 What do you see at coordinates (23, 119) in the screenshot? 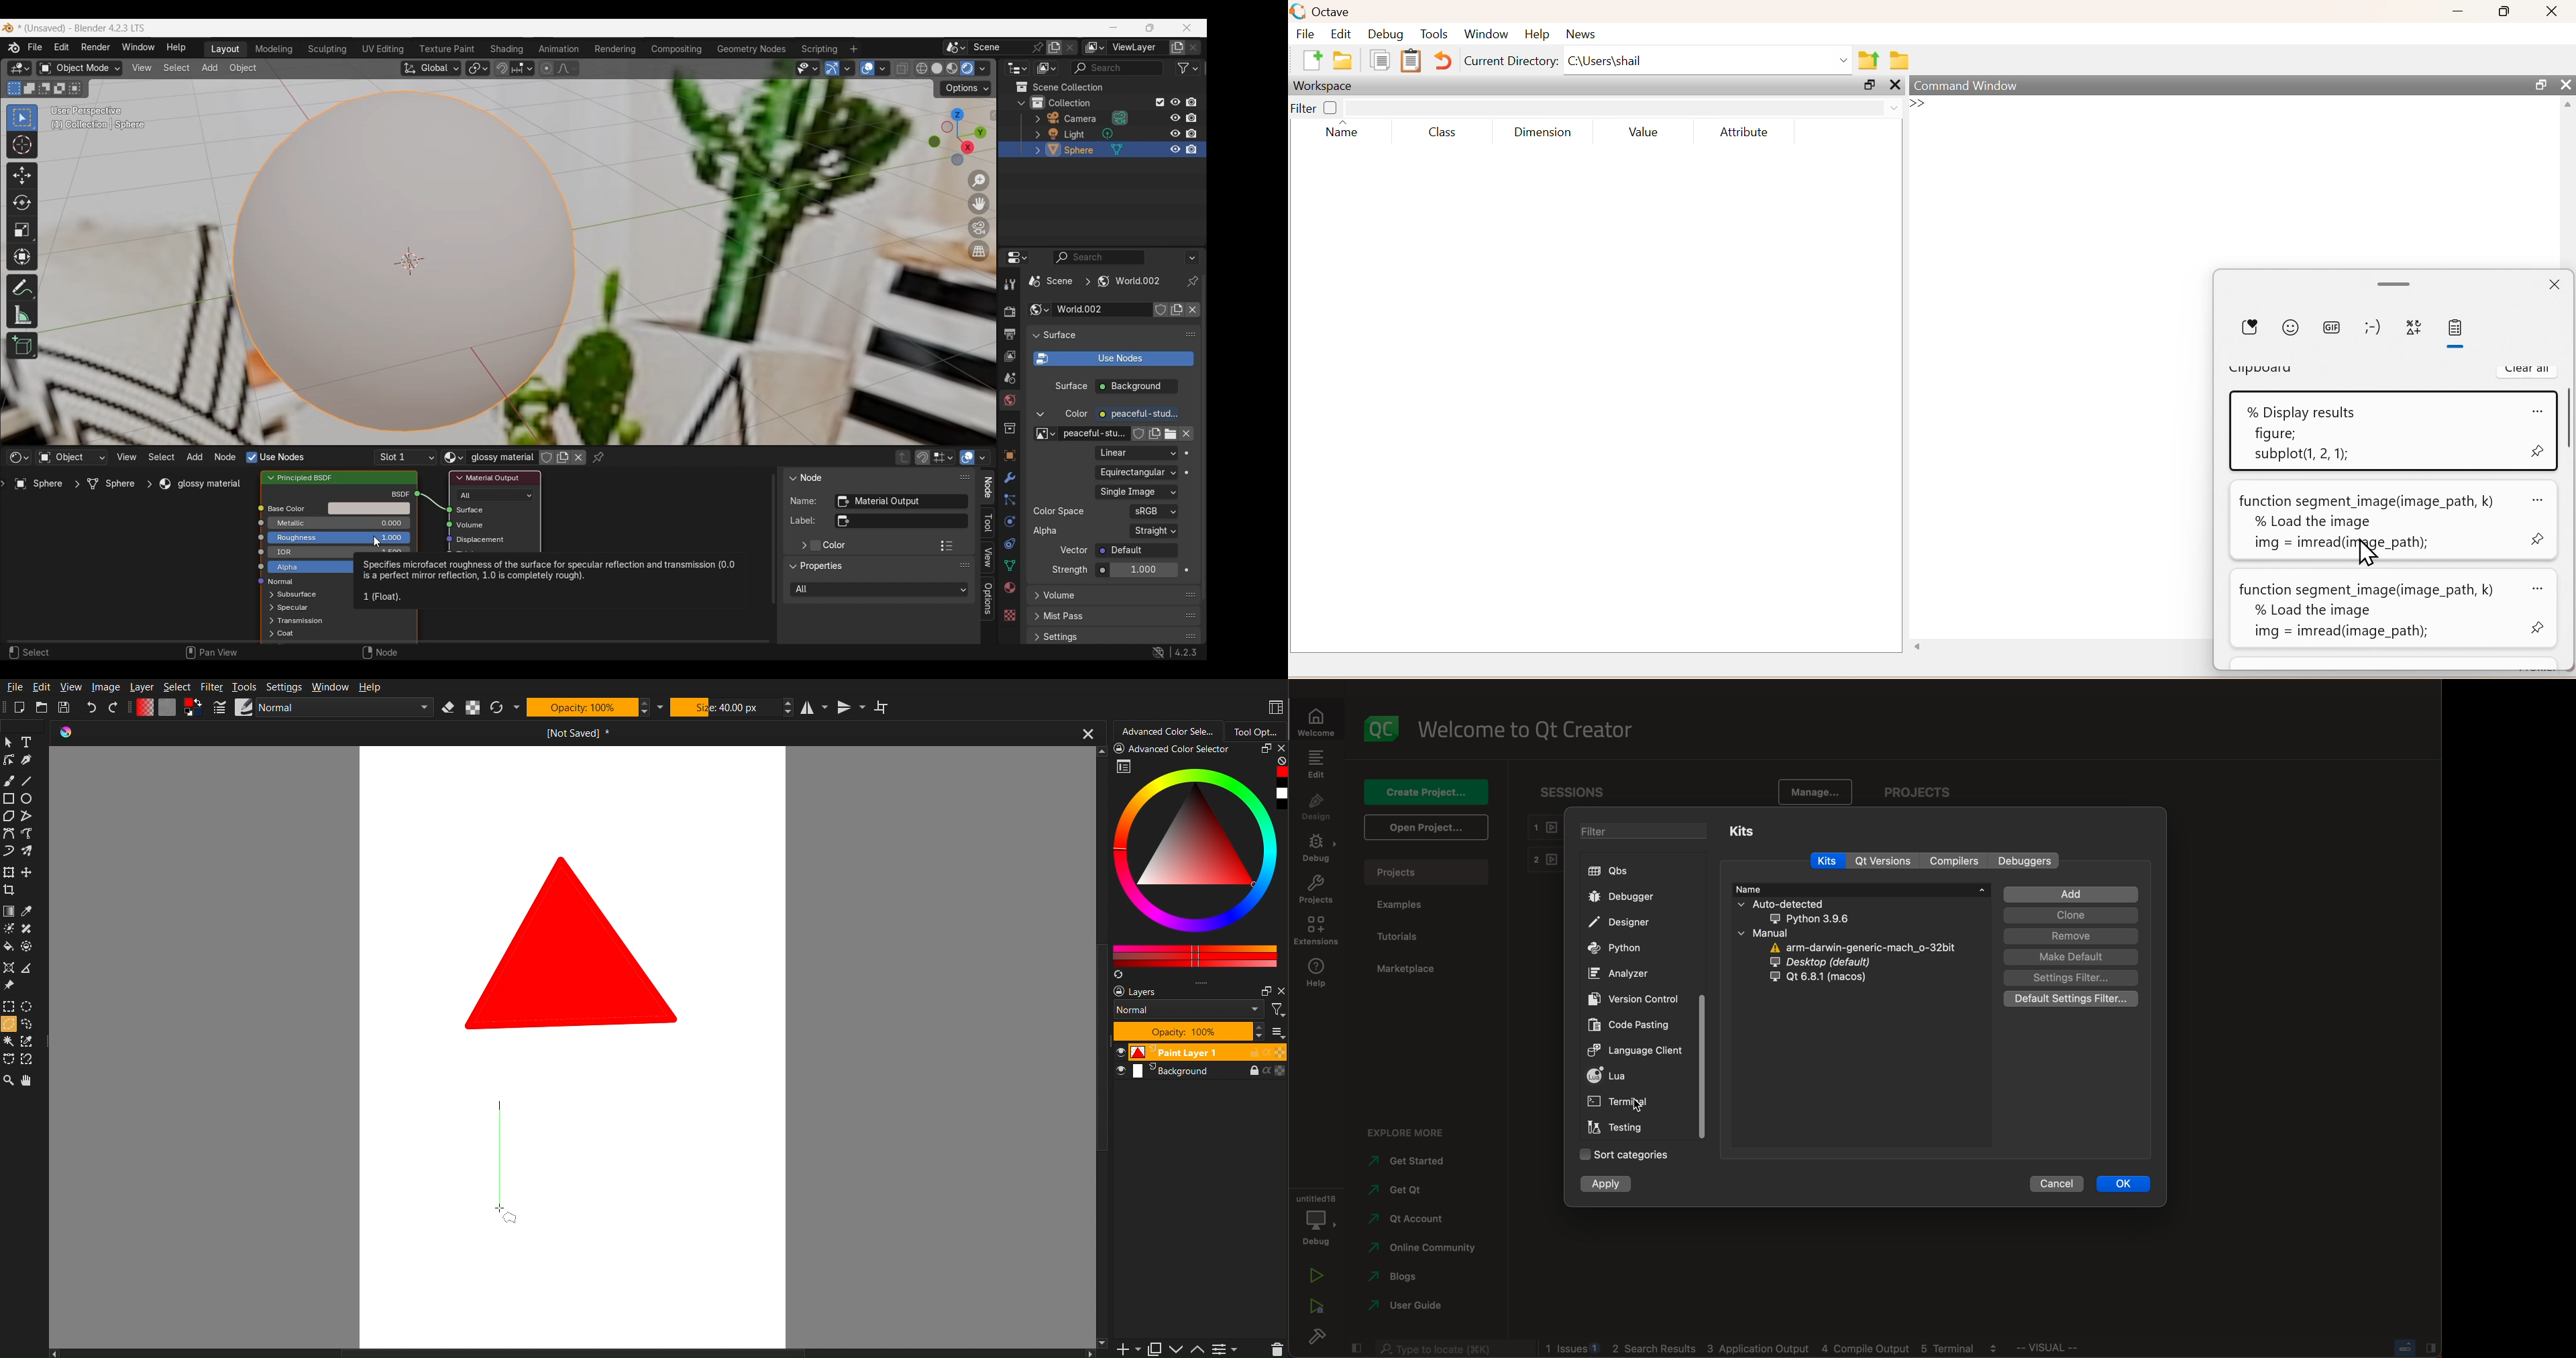
I see `Select box` at bounding box center [23, 119].